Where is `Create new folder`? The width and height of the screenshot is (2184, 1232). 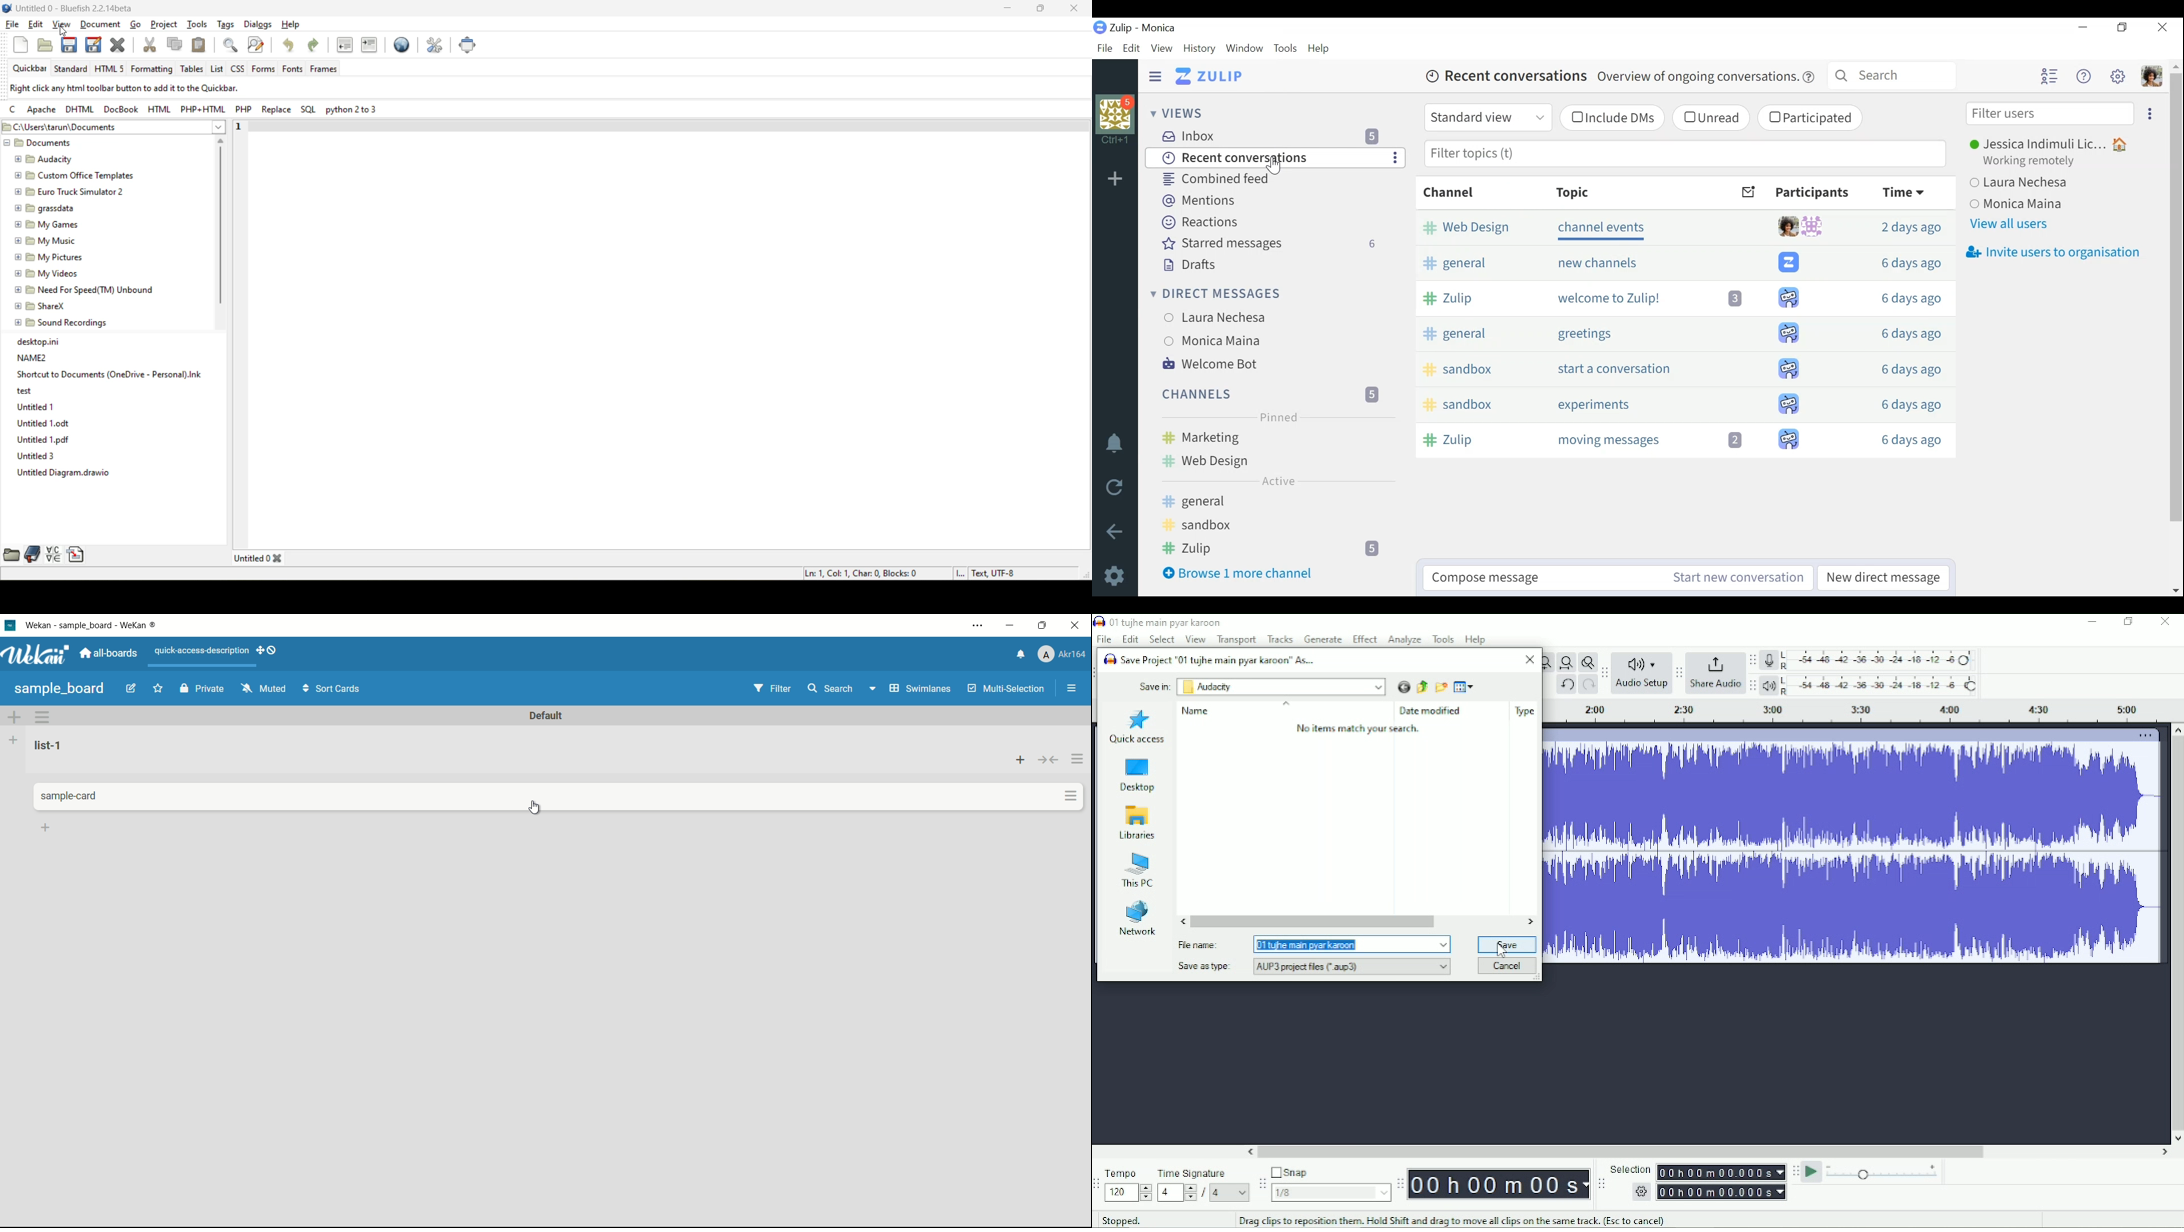 Create new folder is located at coordinates (1440, 686).